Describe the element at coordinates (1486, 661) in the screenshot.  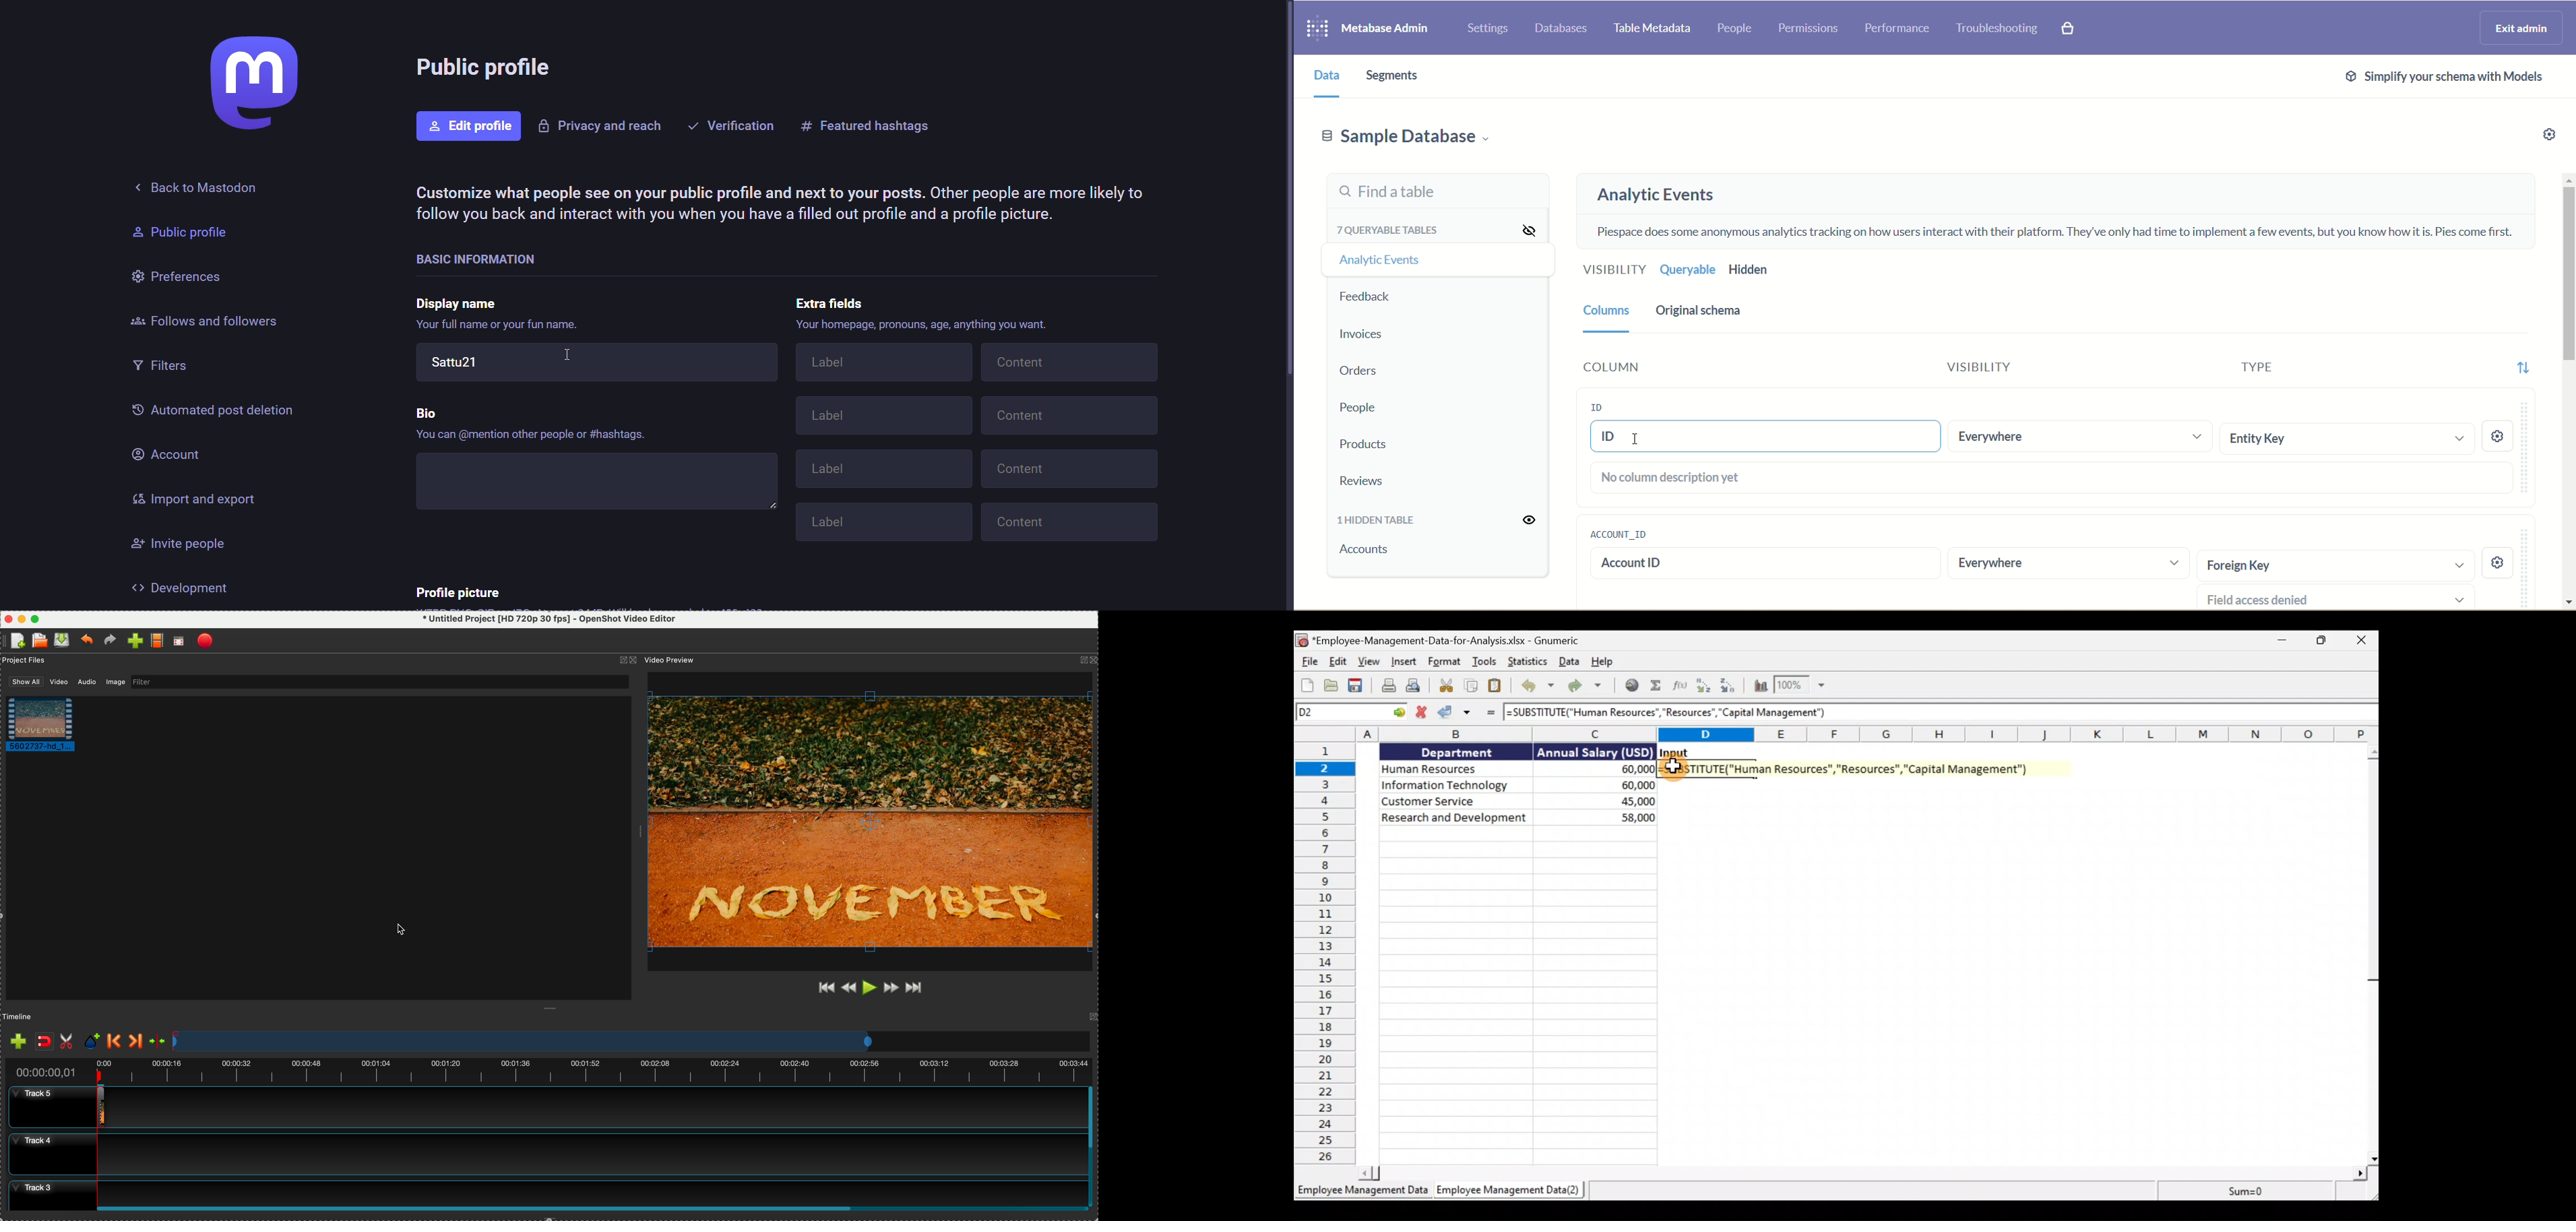
I see `Tools` at that location.